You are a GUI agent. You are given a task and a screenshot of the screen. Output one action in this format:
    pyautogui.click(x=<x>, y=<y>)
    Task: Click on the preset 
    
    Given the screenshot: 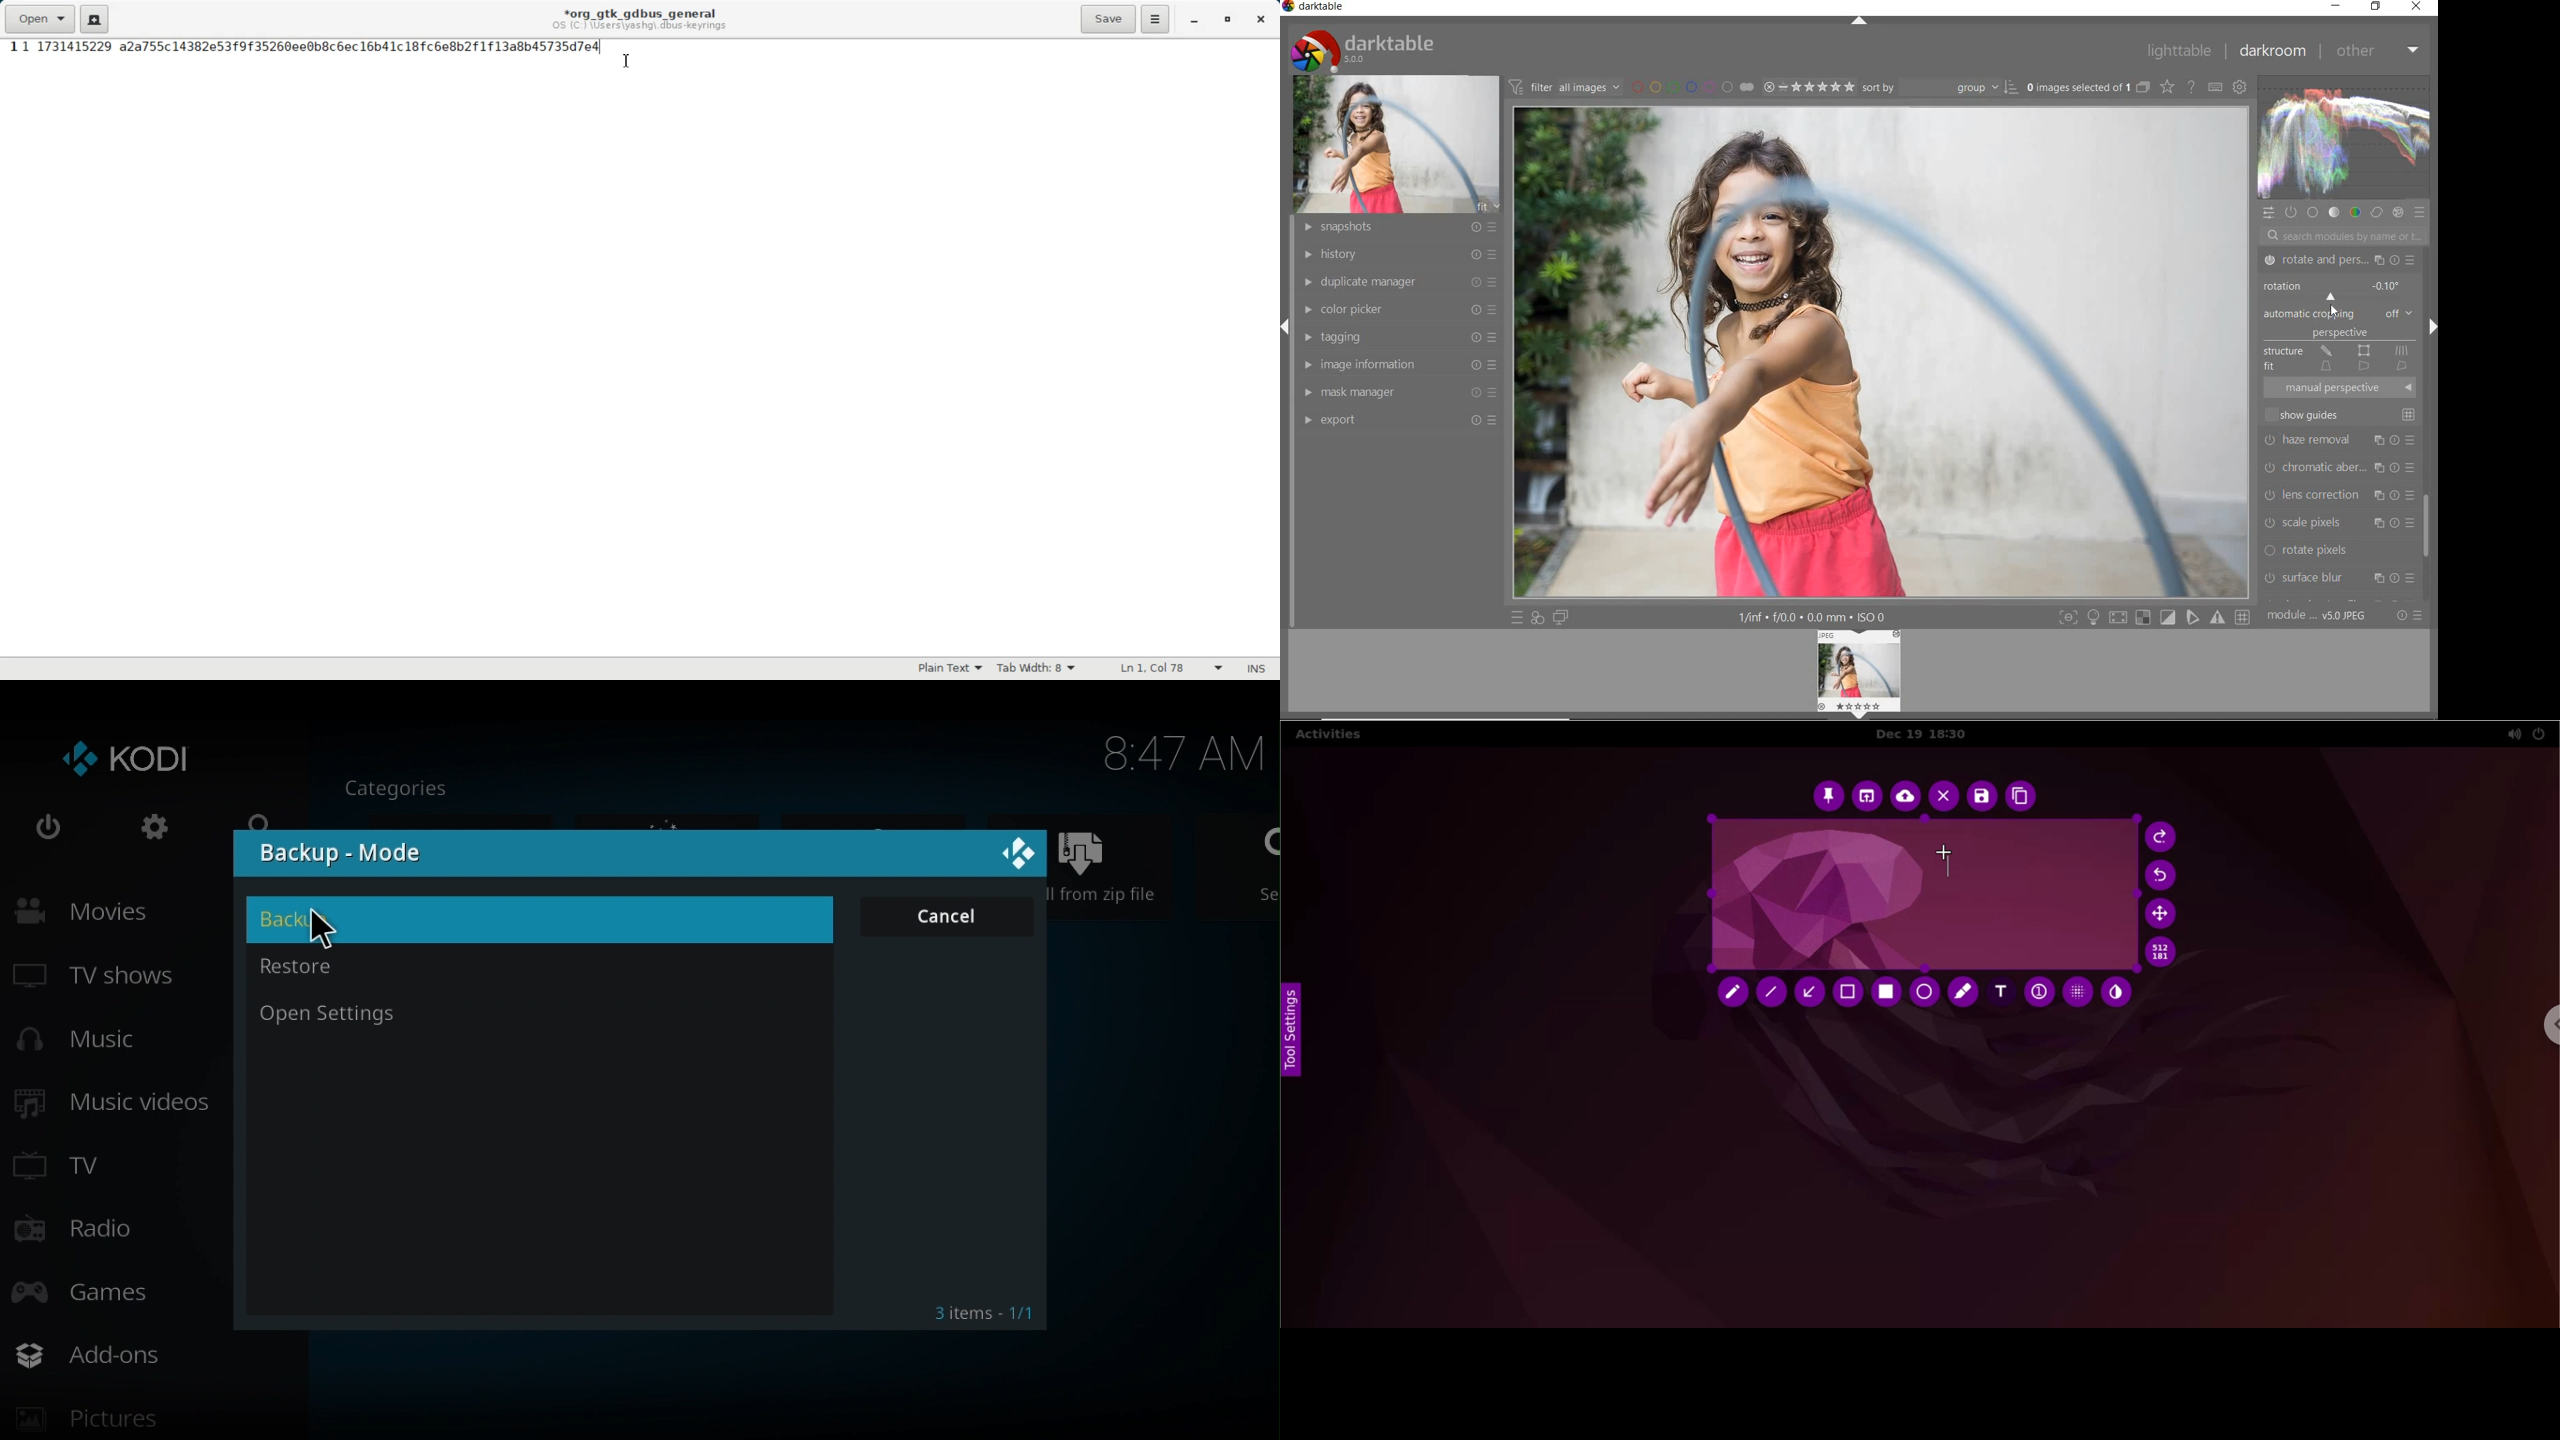 What is the action you would take?
    pyautogui.click(x=2421, y=214)
    